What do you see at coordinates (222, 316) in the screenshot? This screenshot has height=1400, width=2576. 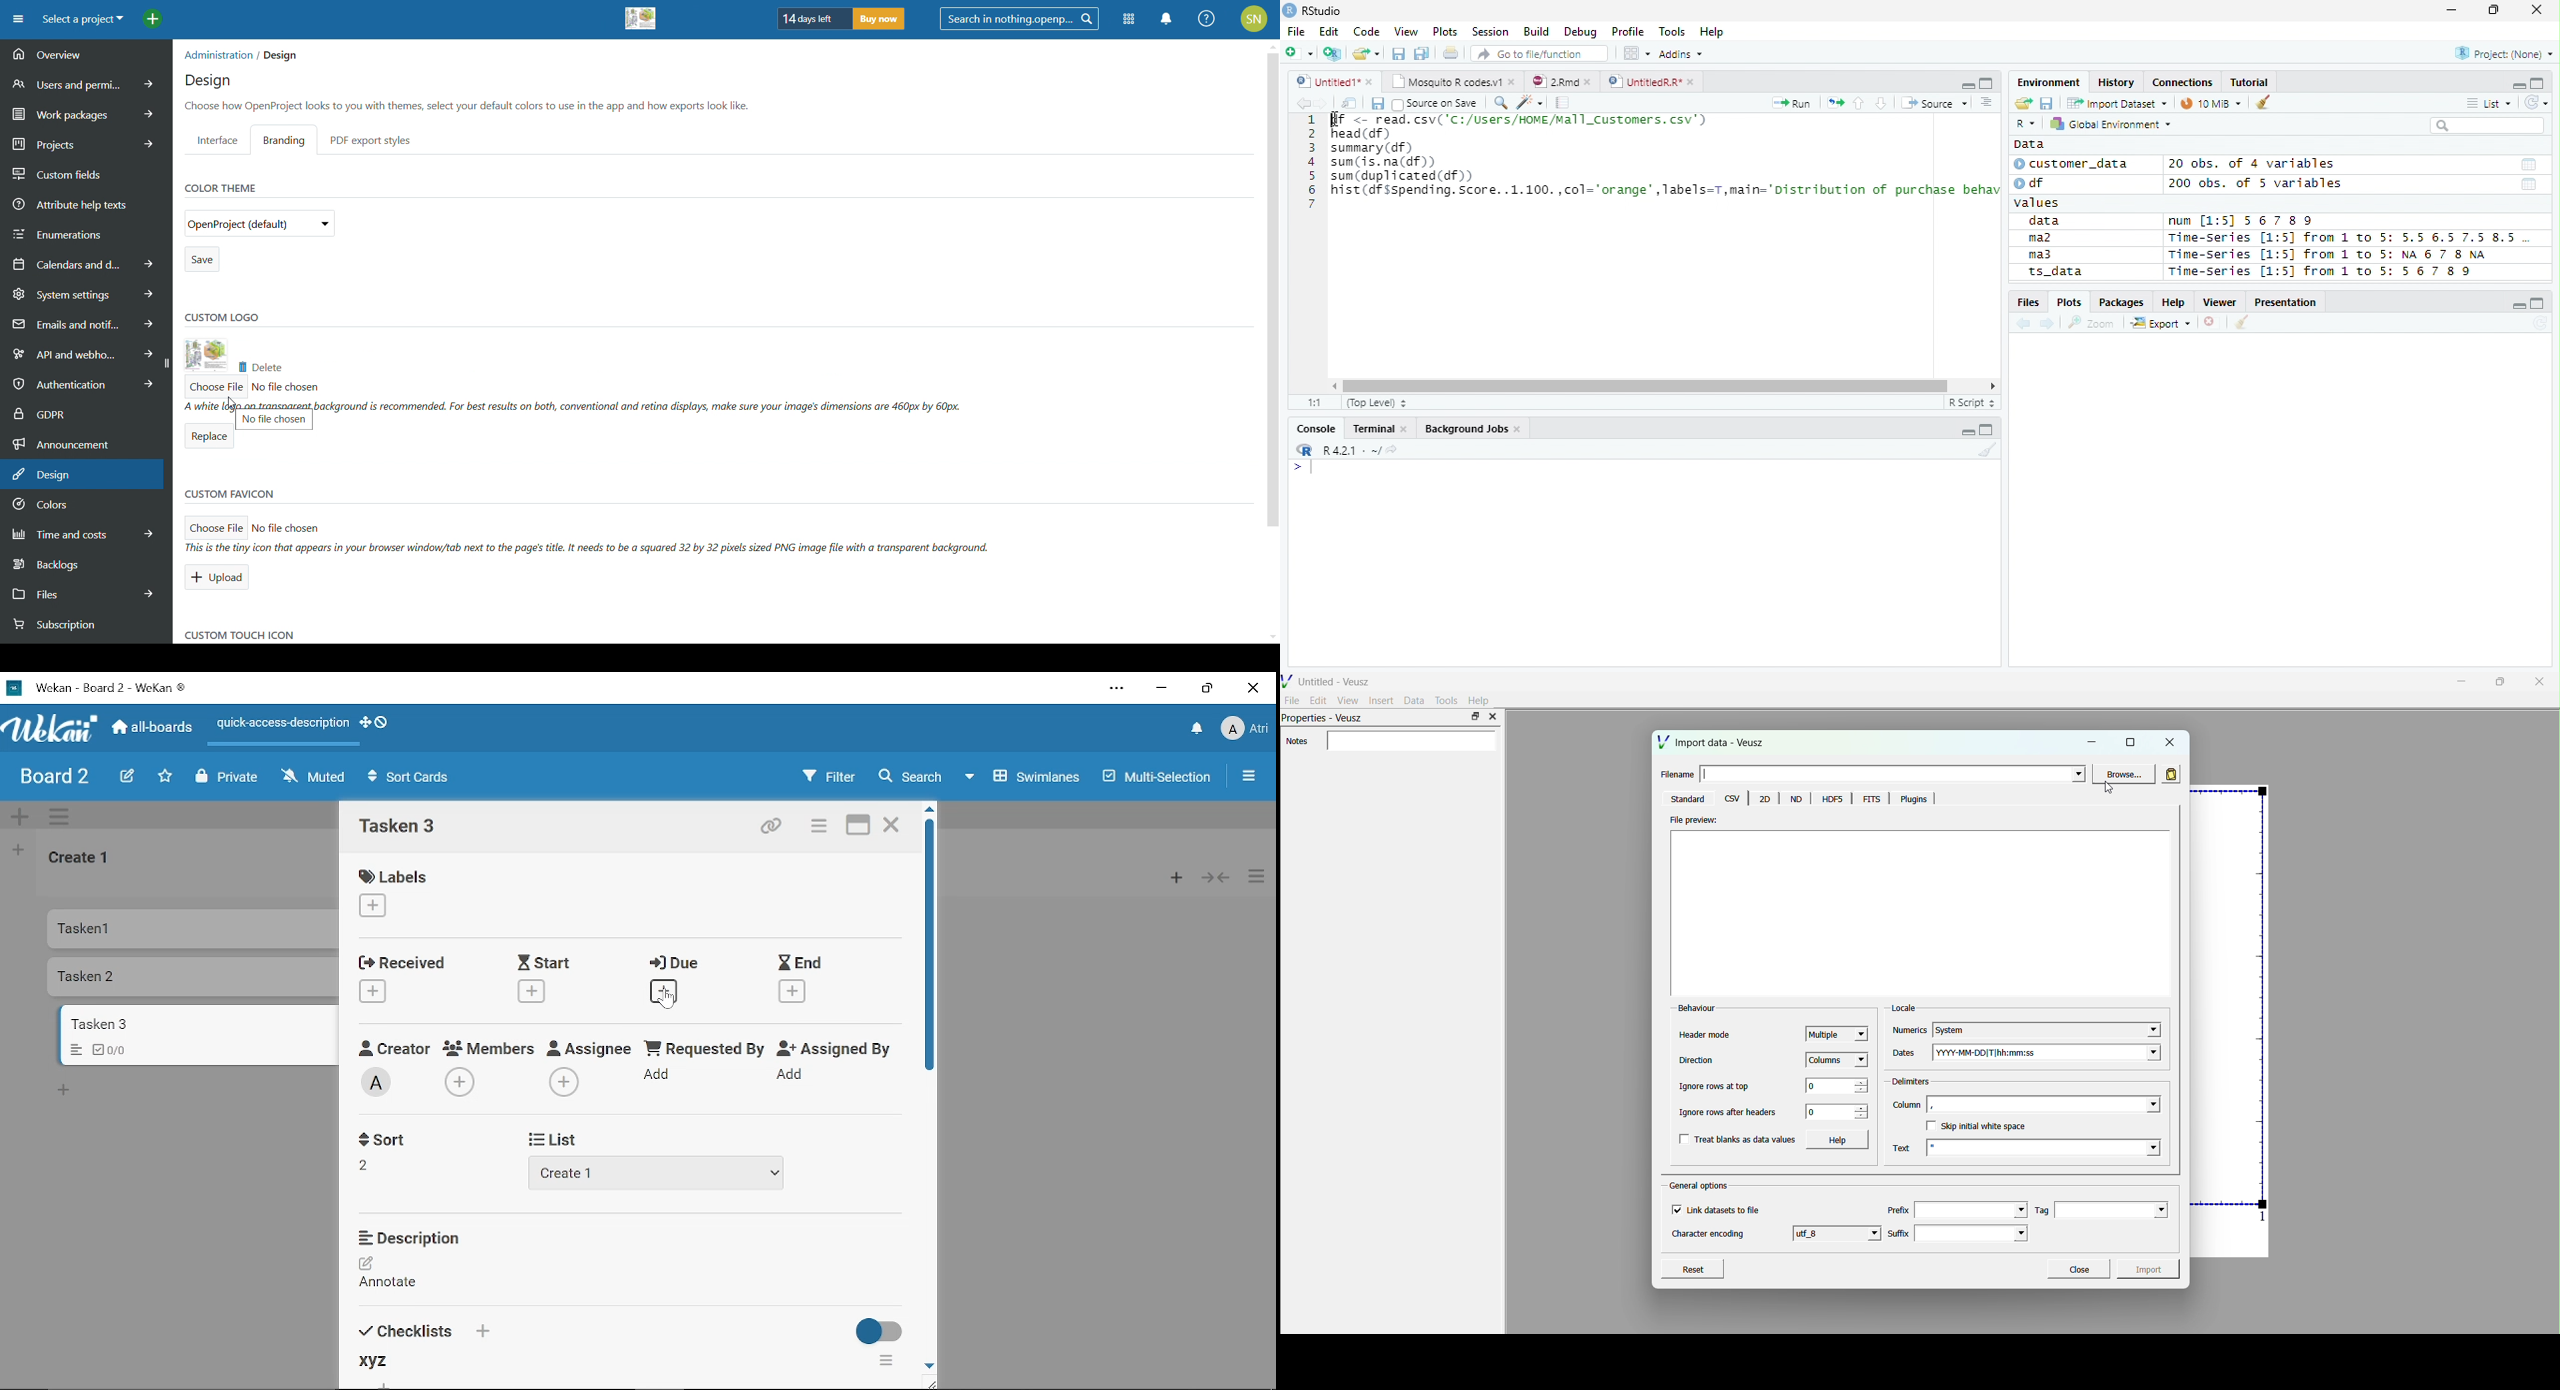 I see `custom logo` at bounding box center [222, 316].